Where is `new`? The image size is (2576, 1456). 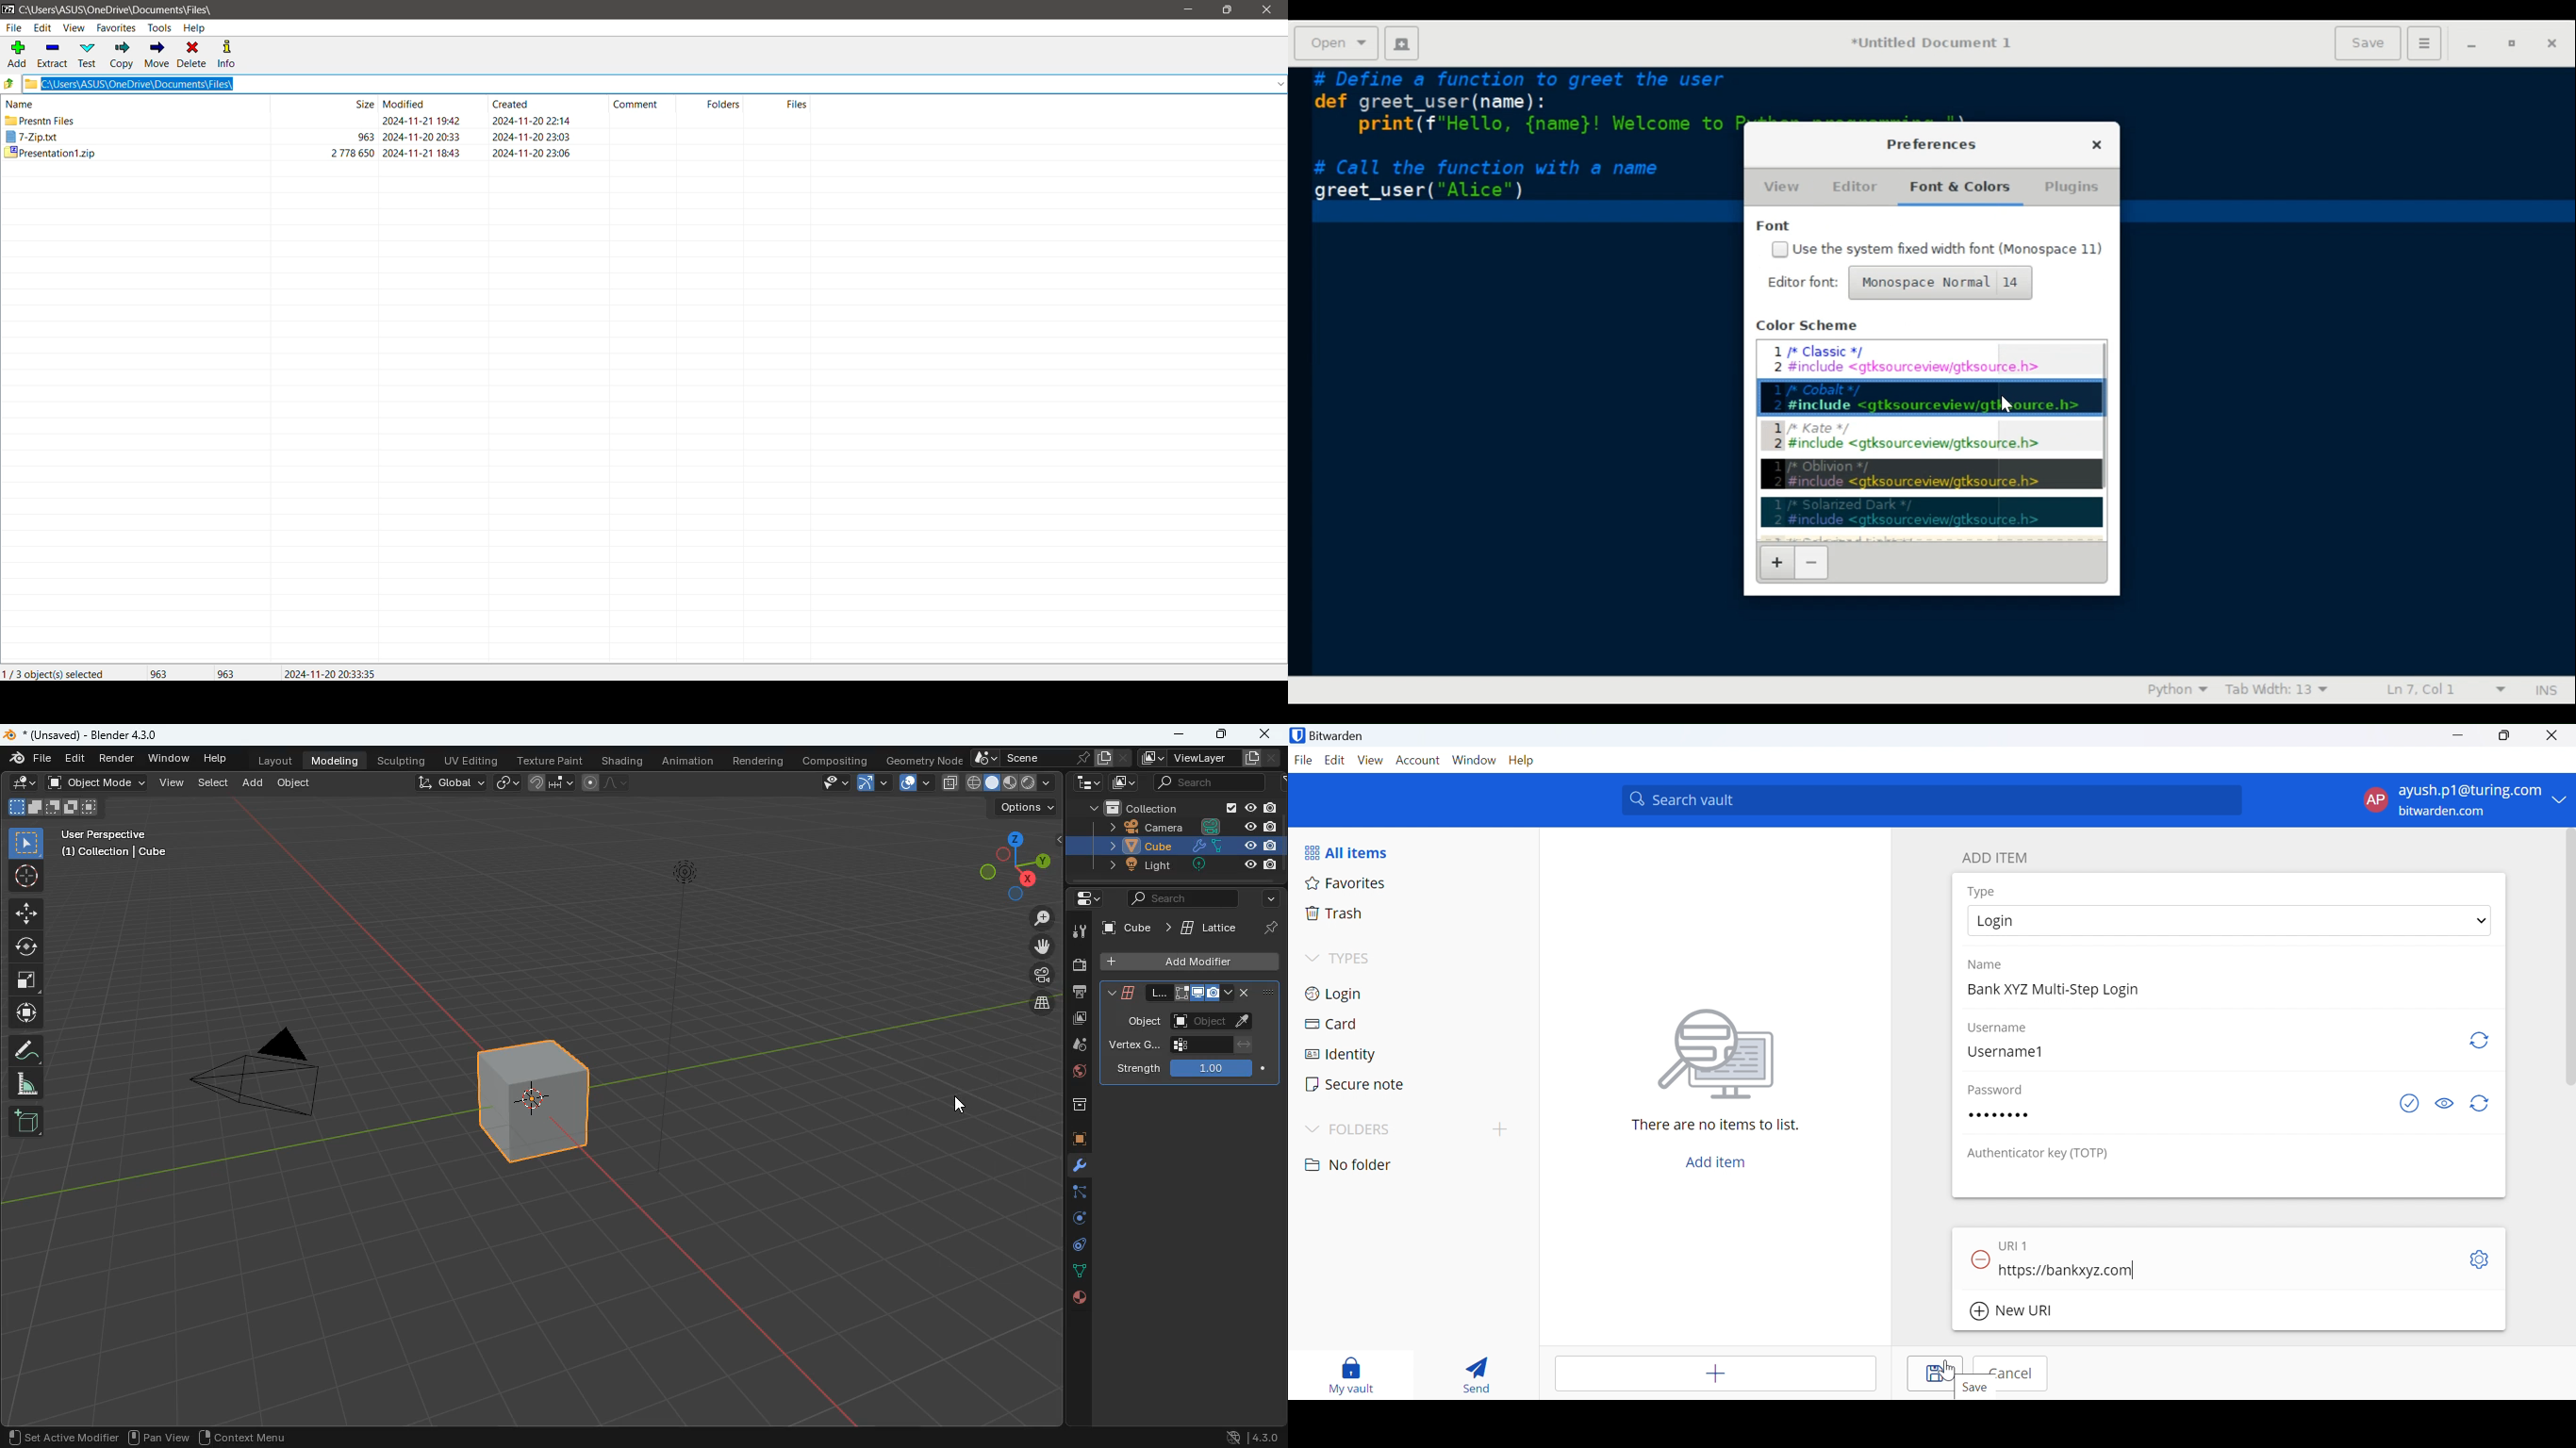
new is located at coordinates (28, 1123).